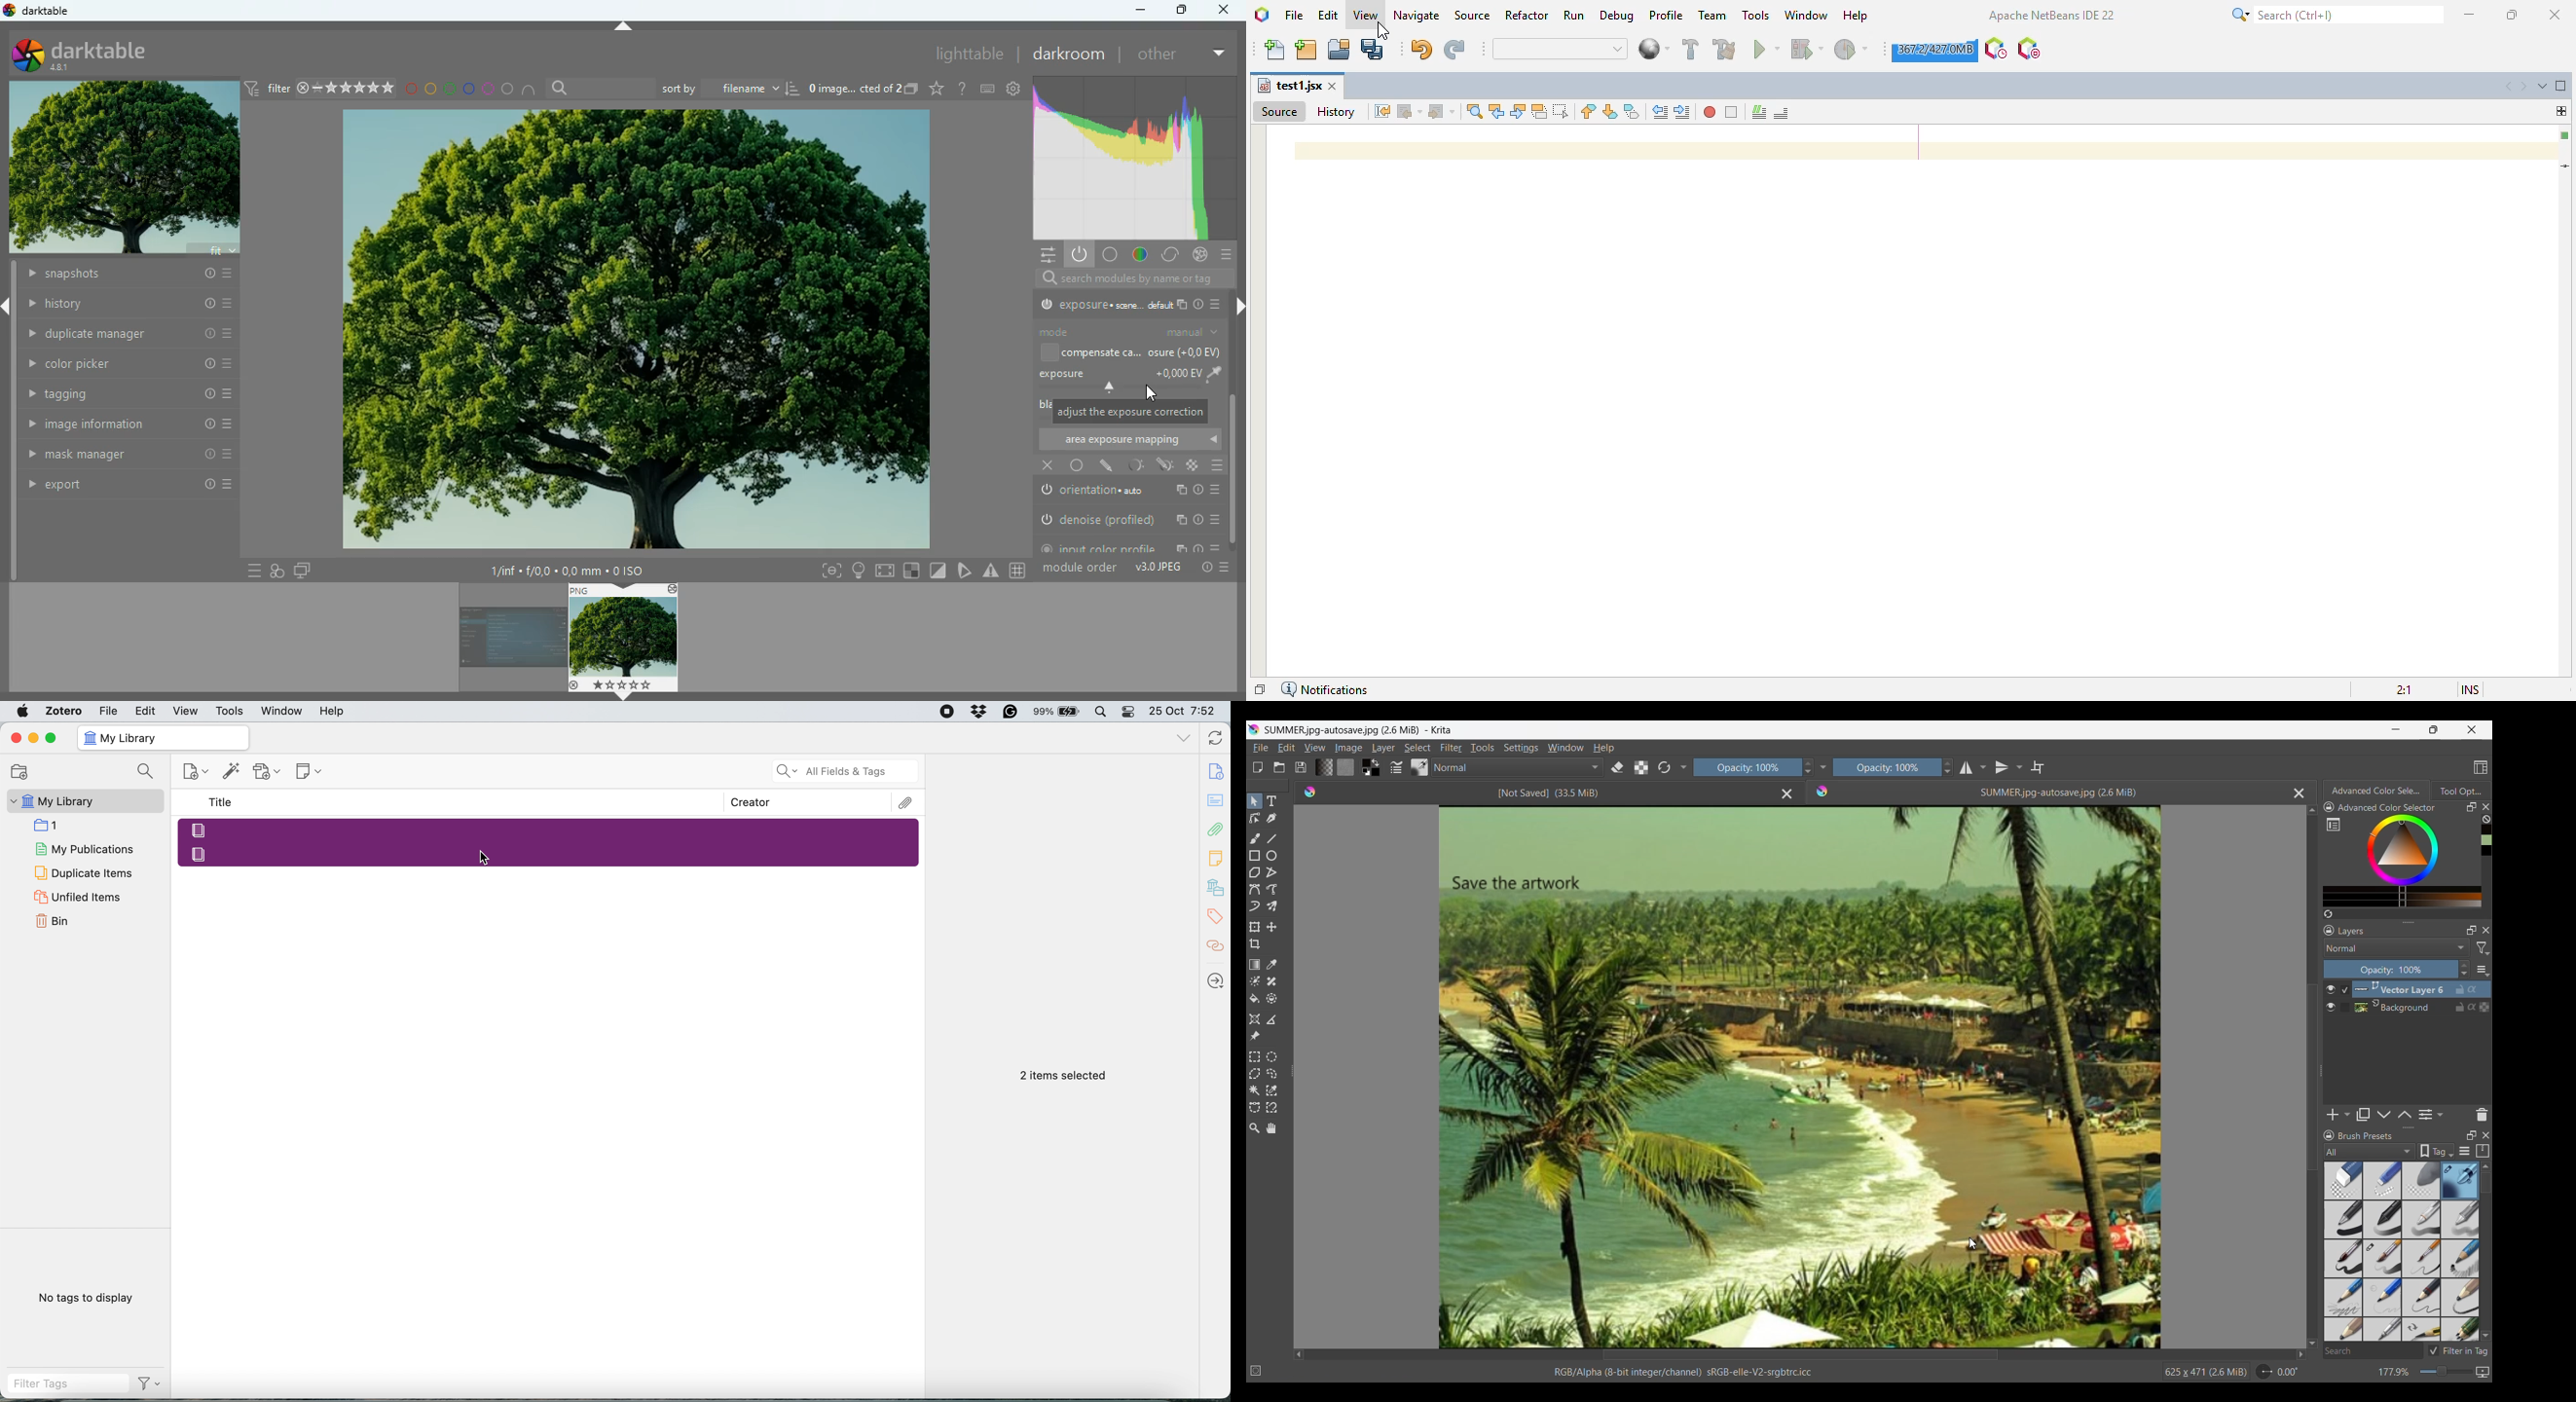  I want to click on All Fields & Tags, so click(846, 771).